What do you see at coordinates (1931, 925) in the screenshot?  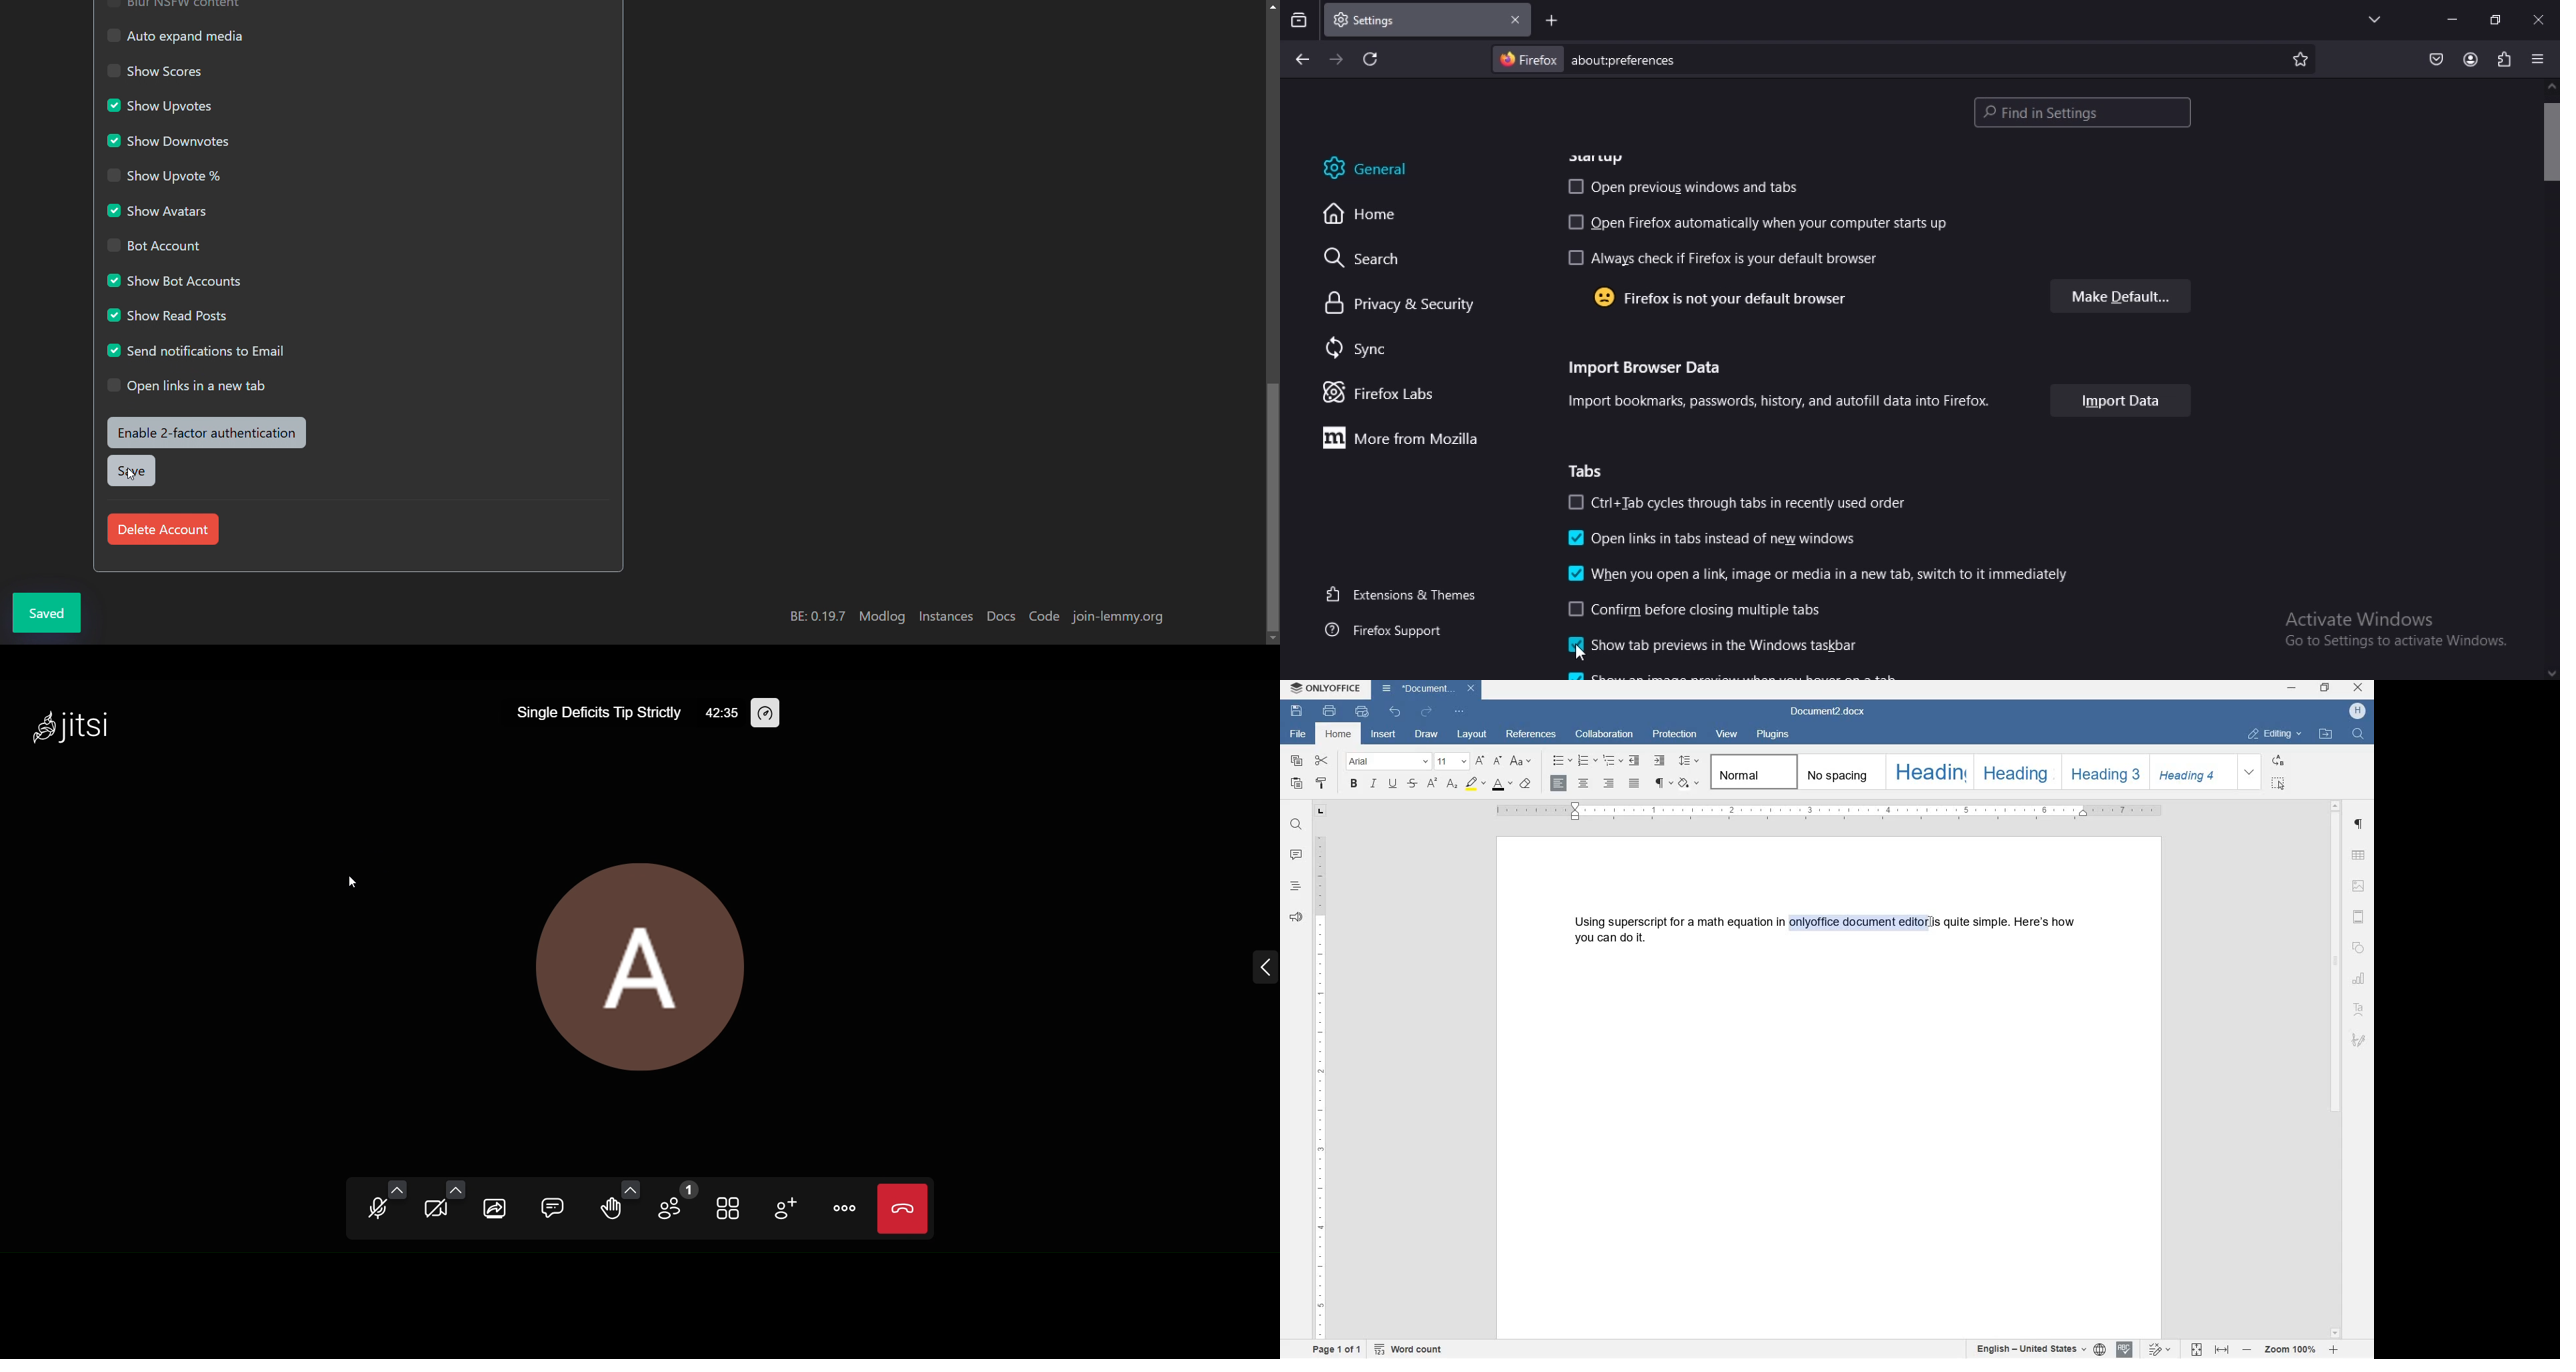 I see `cursor` at bounding box center [1931, 925].